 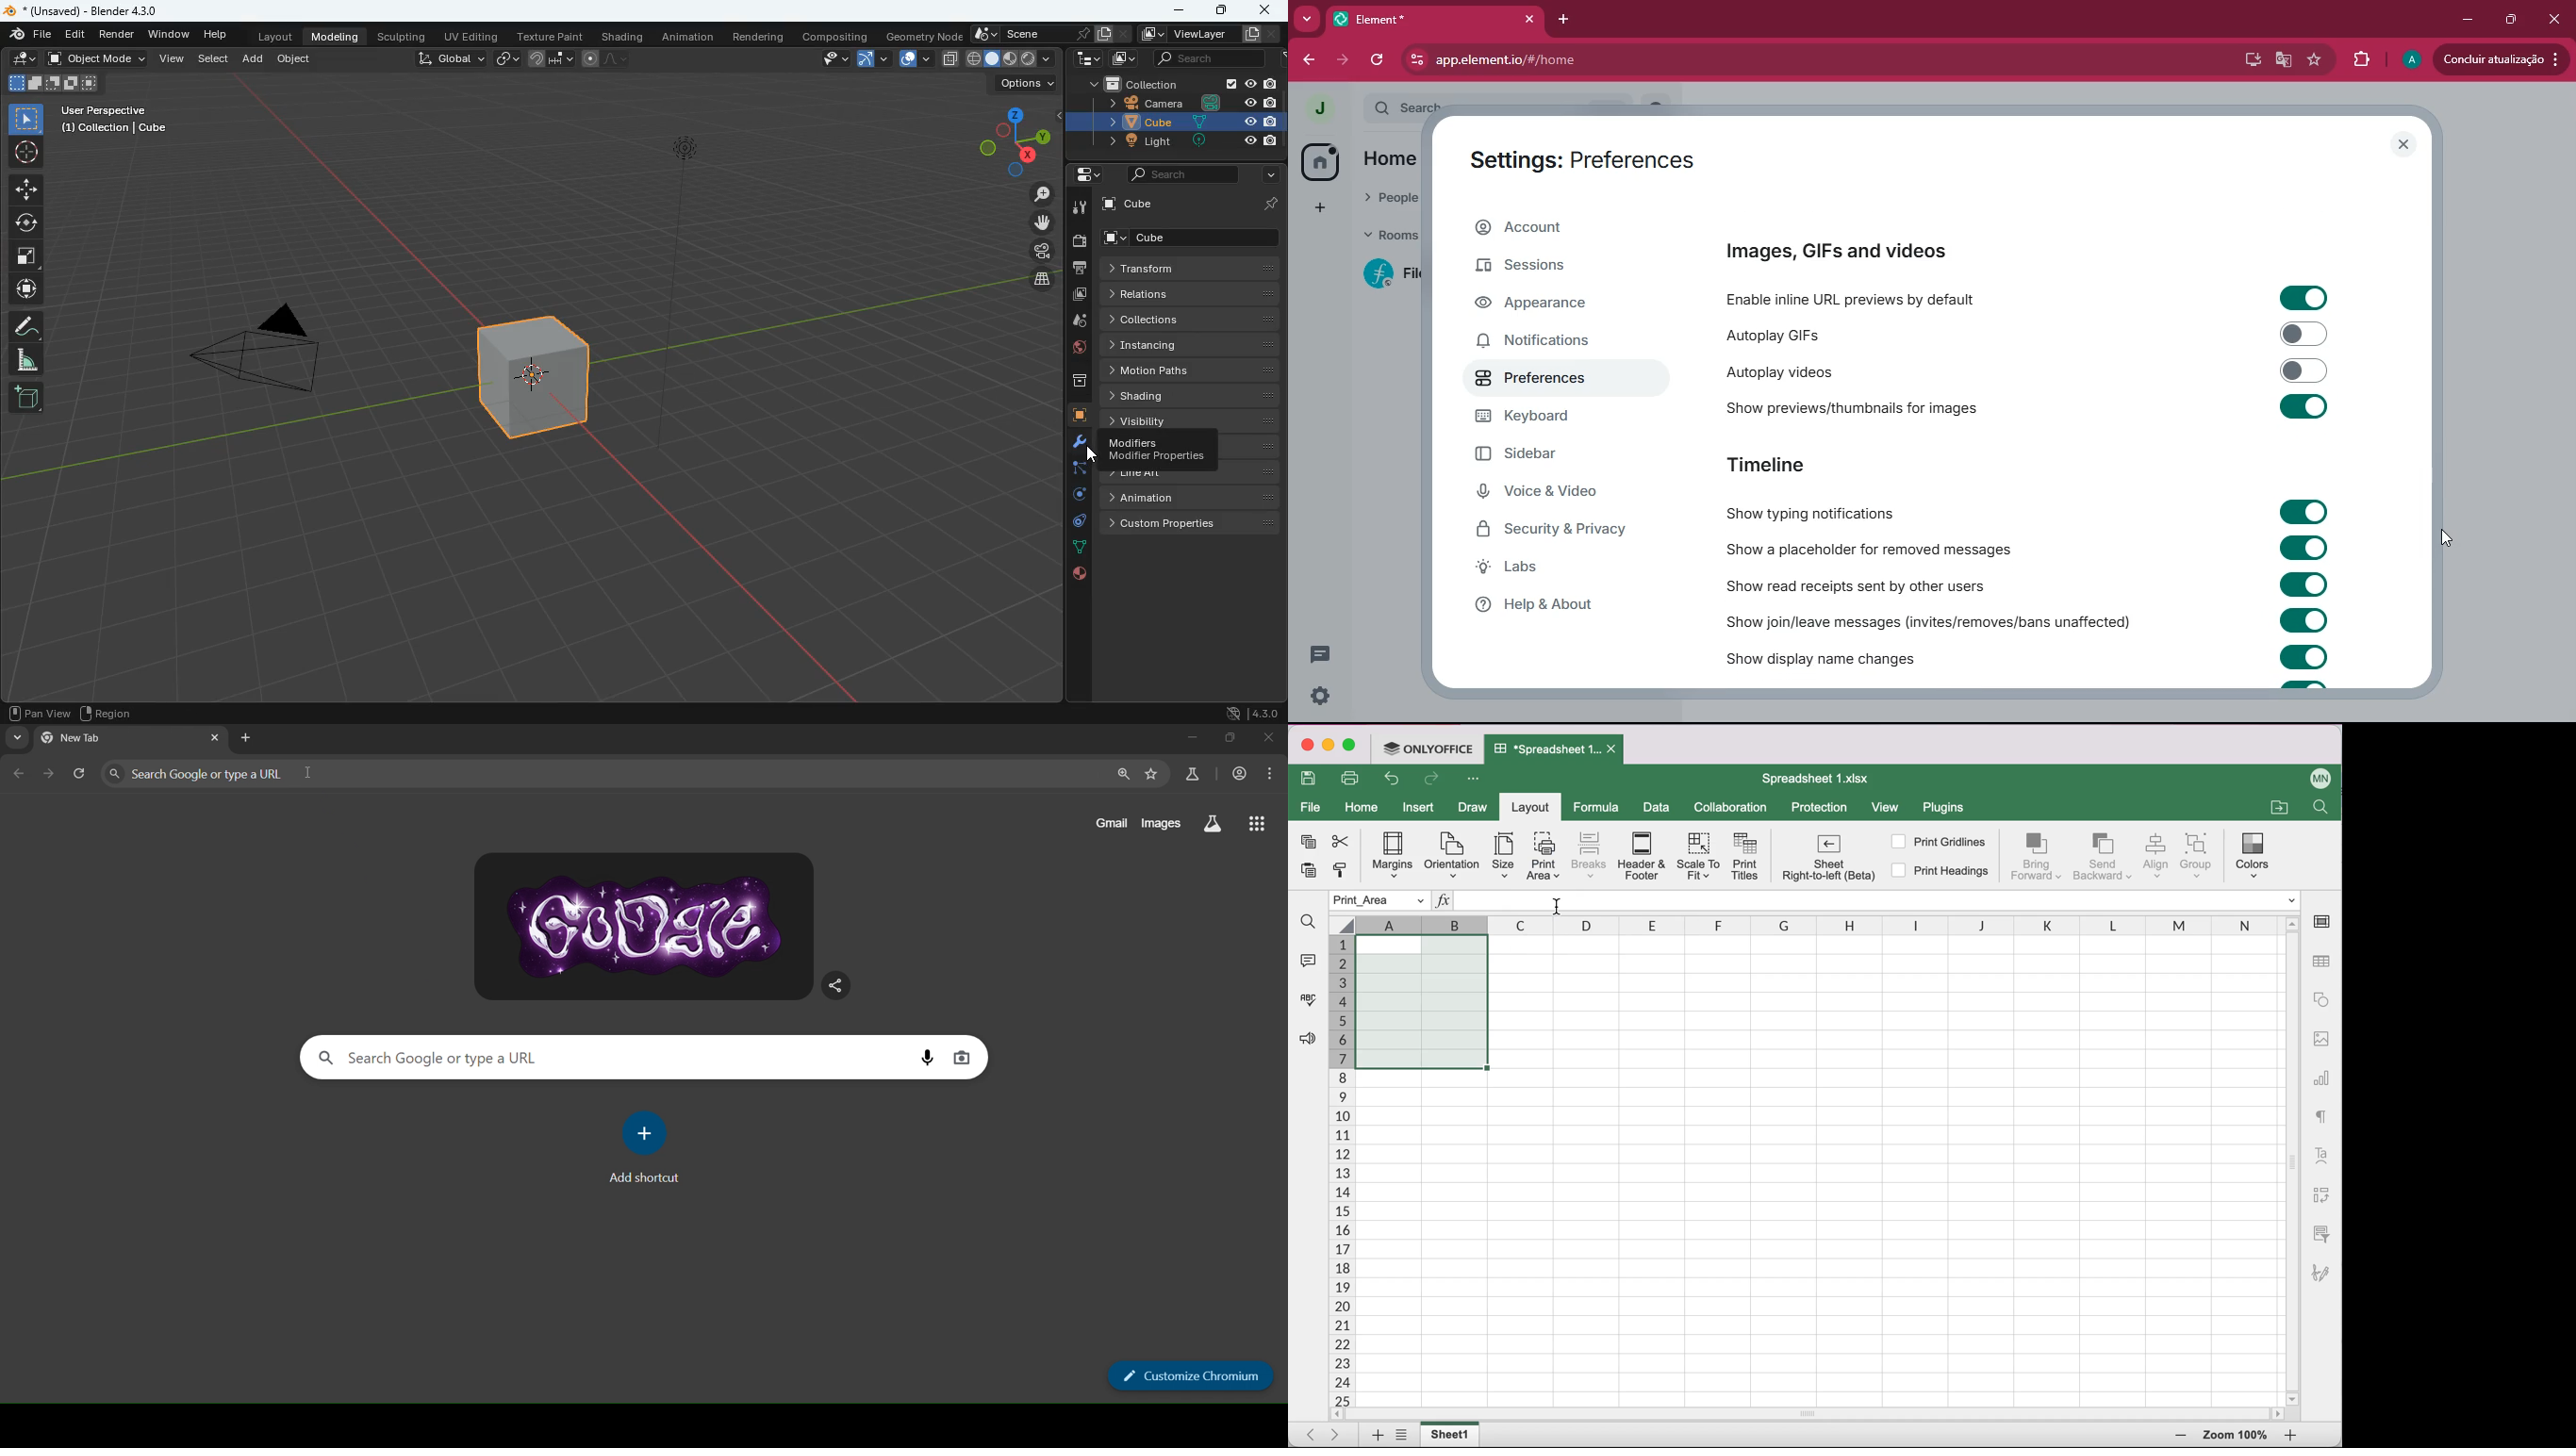 What do you see at coordinates (1643, 857) in the screenshot?
I see `Header & footer` at bounding box center [1643, 857].